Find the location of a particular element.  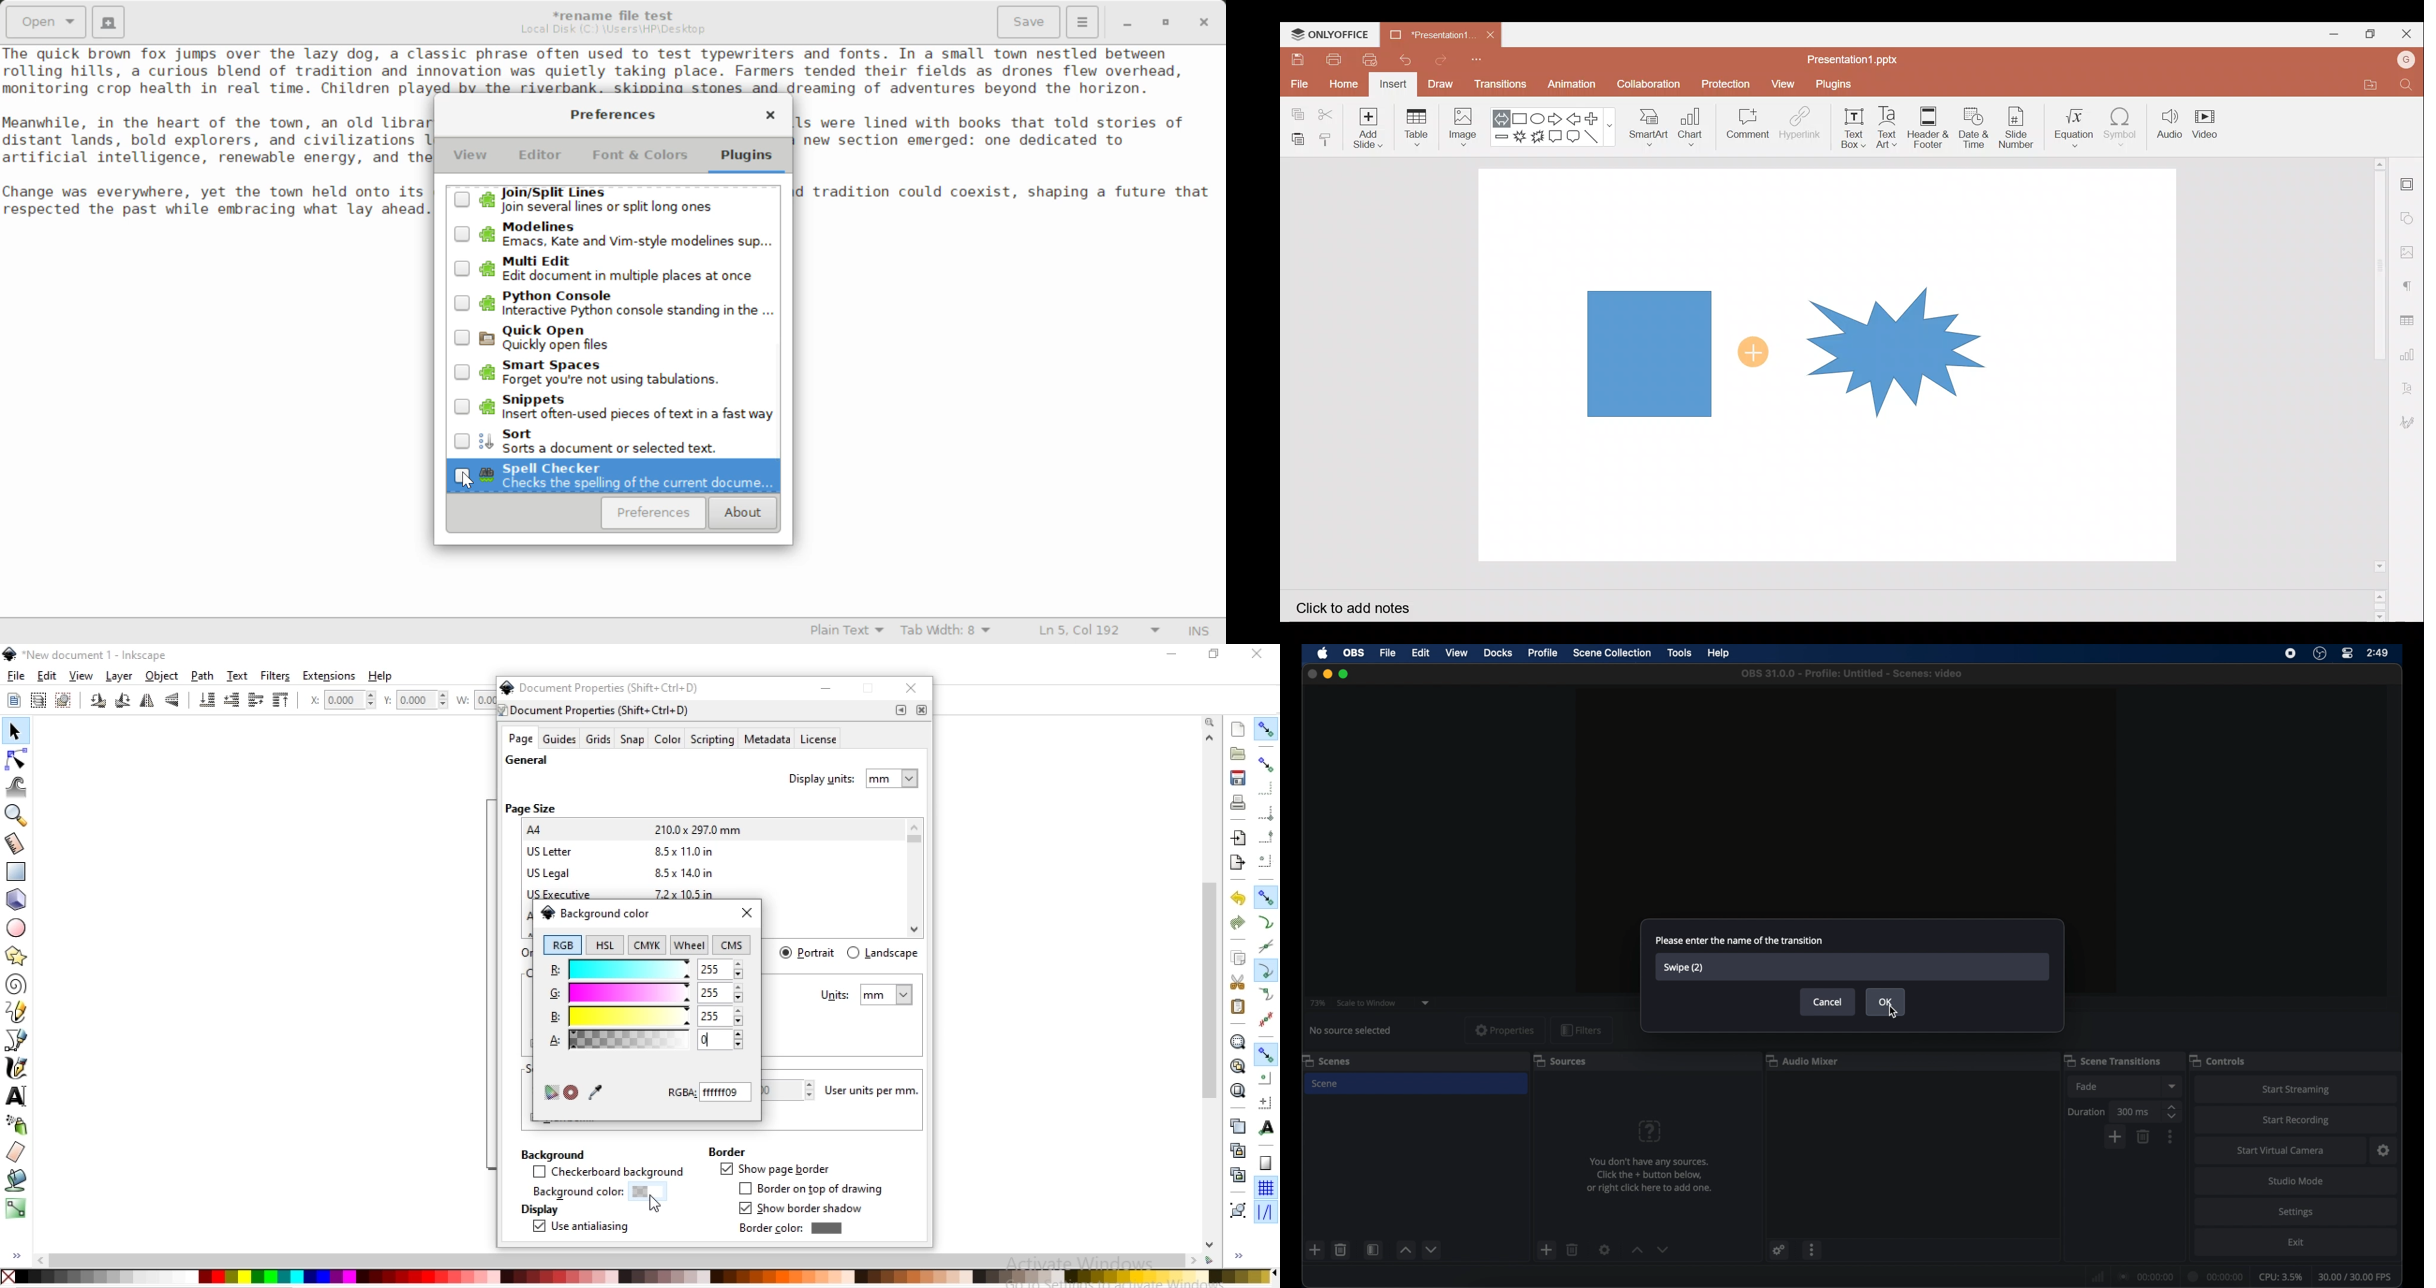

scene collection is located at coordinates (1612, 653).